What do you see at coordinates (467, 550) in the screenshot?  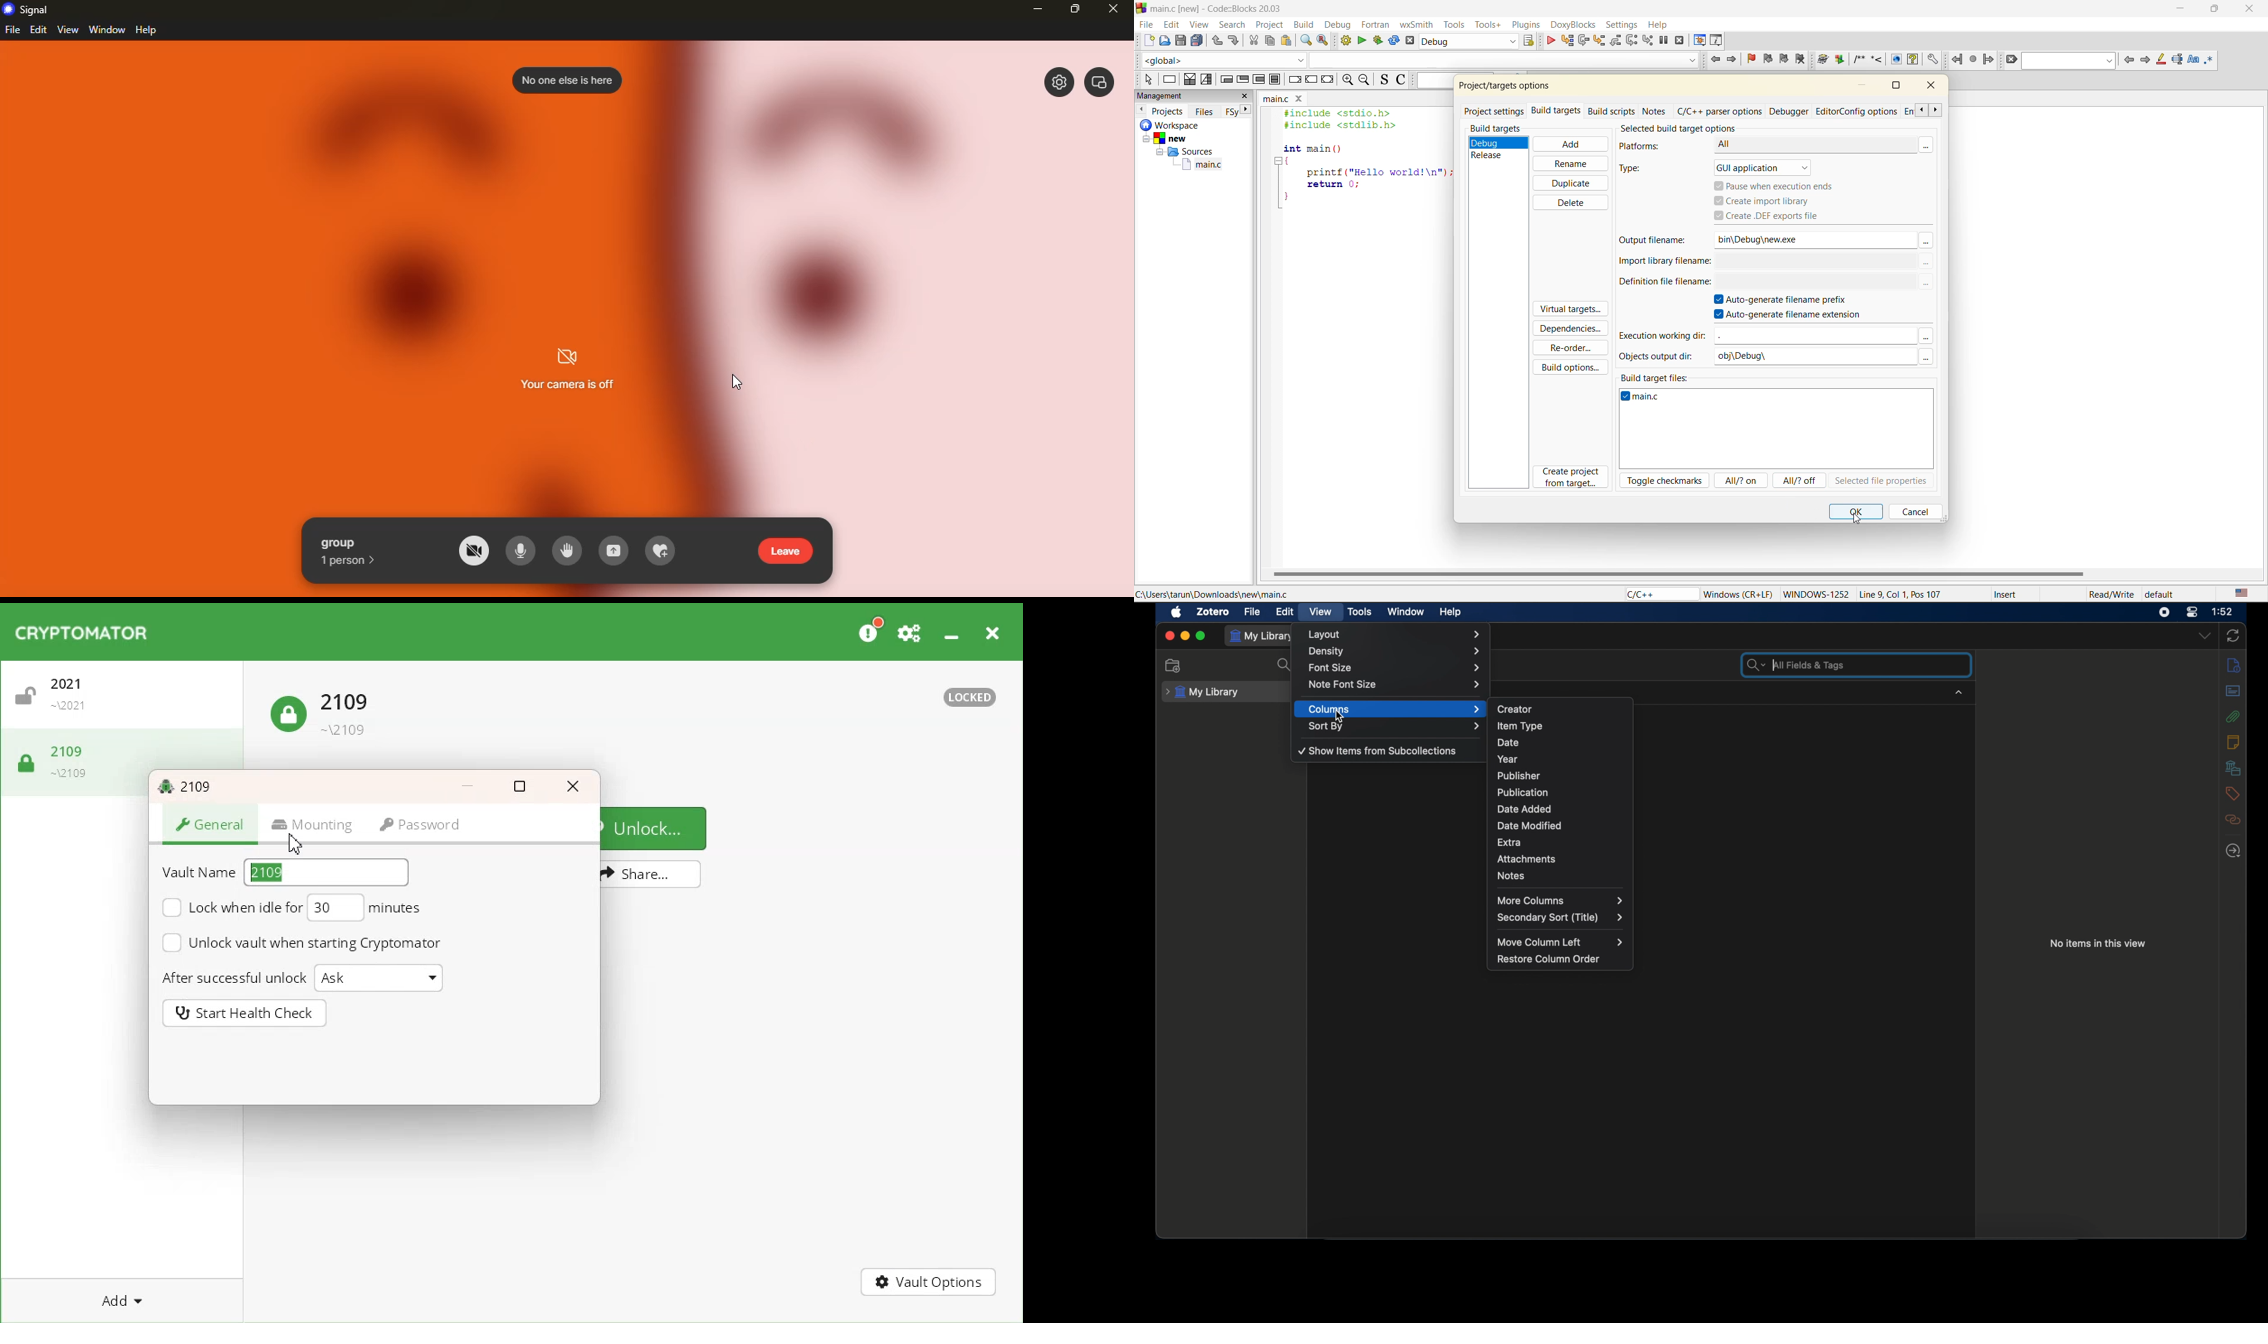 I see `camera off` at bounding box center [467, 550].